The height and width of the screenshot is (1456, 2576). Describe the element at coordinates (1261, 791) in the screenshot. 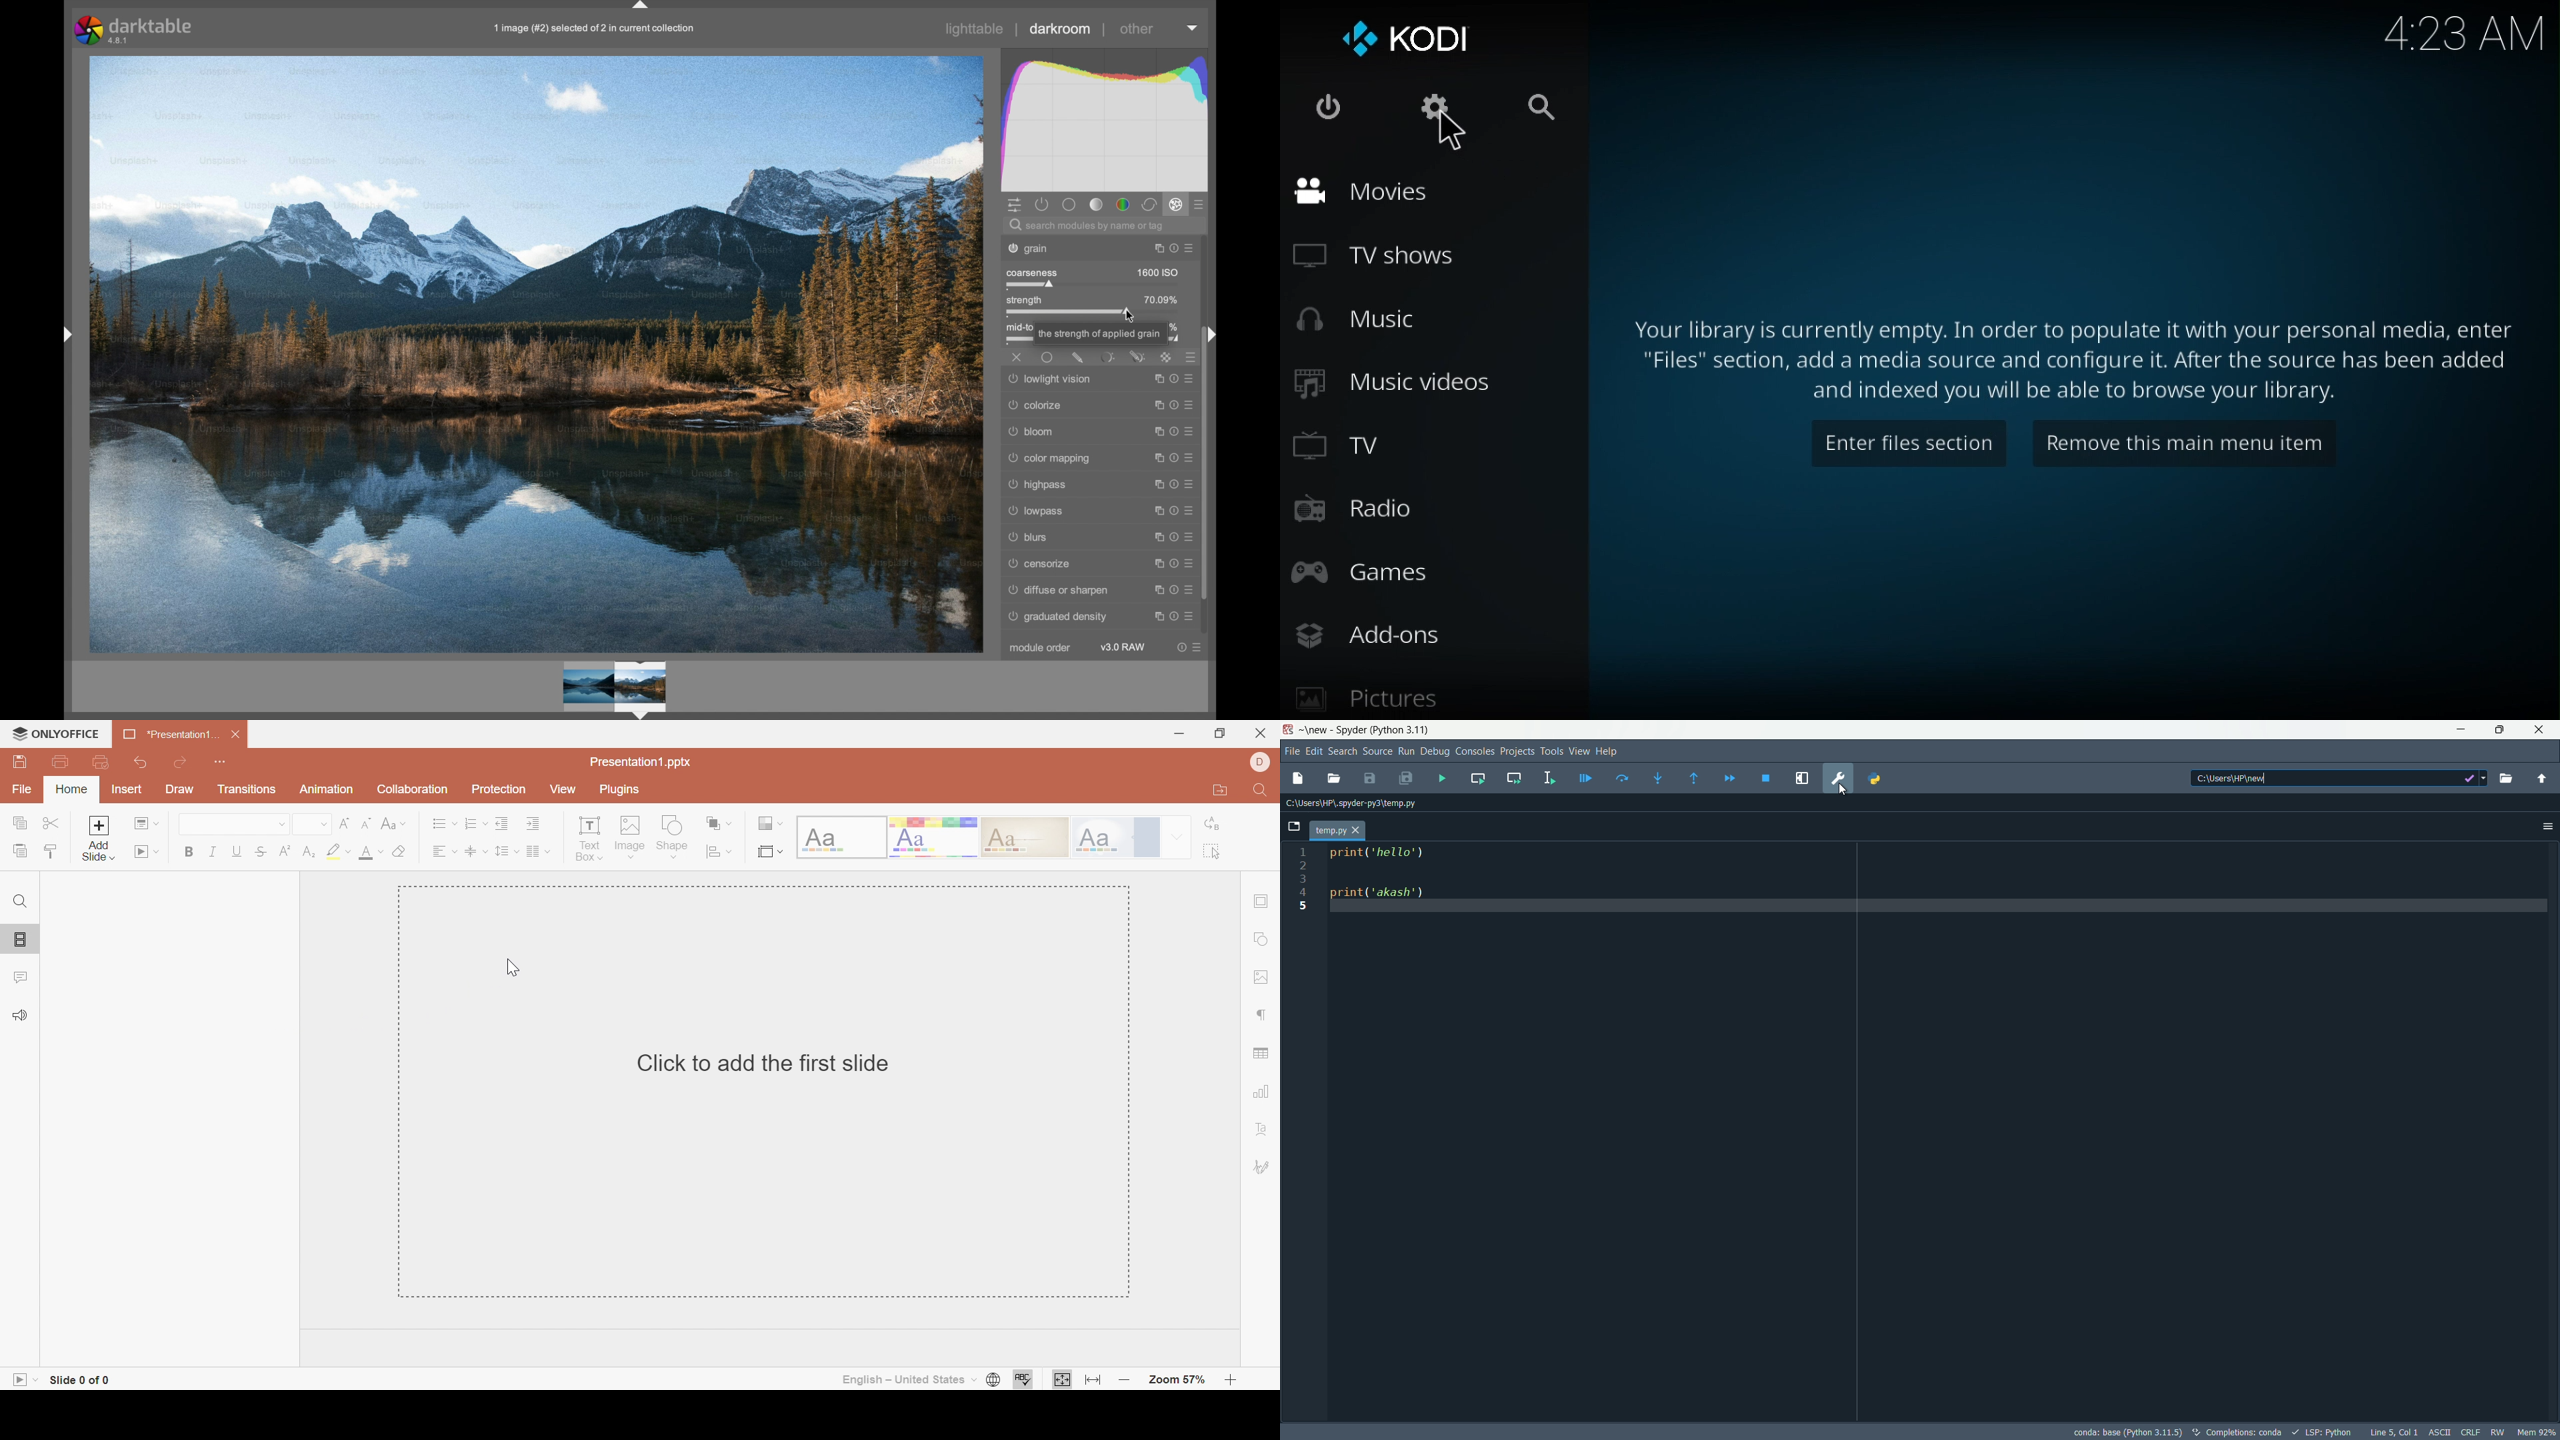

I see `Find` at that location.